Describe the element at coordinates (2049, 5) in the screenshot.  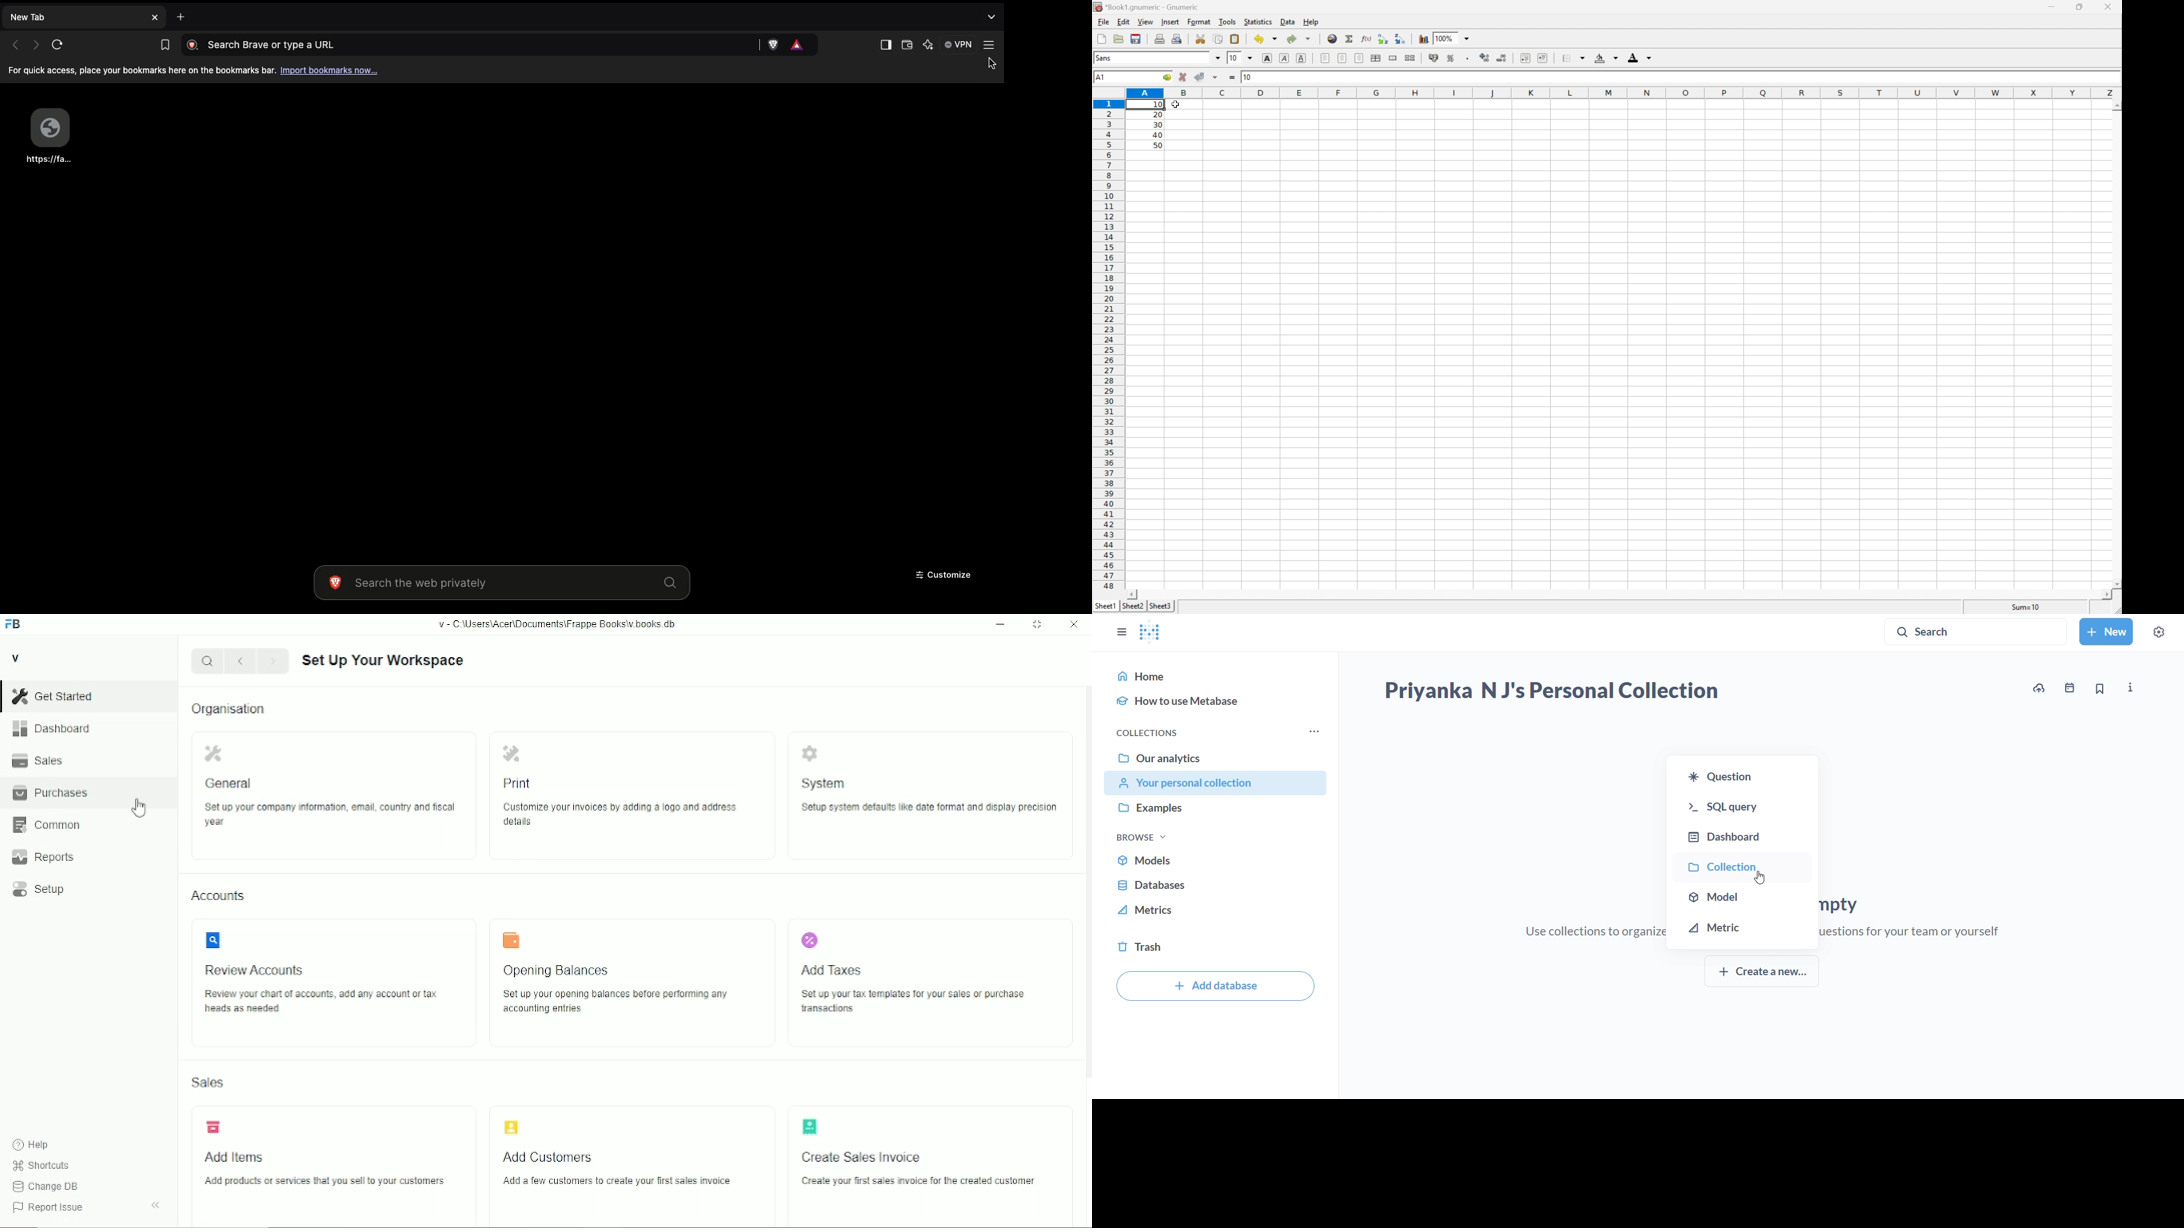
I see `Minimize` at that location.